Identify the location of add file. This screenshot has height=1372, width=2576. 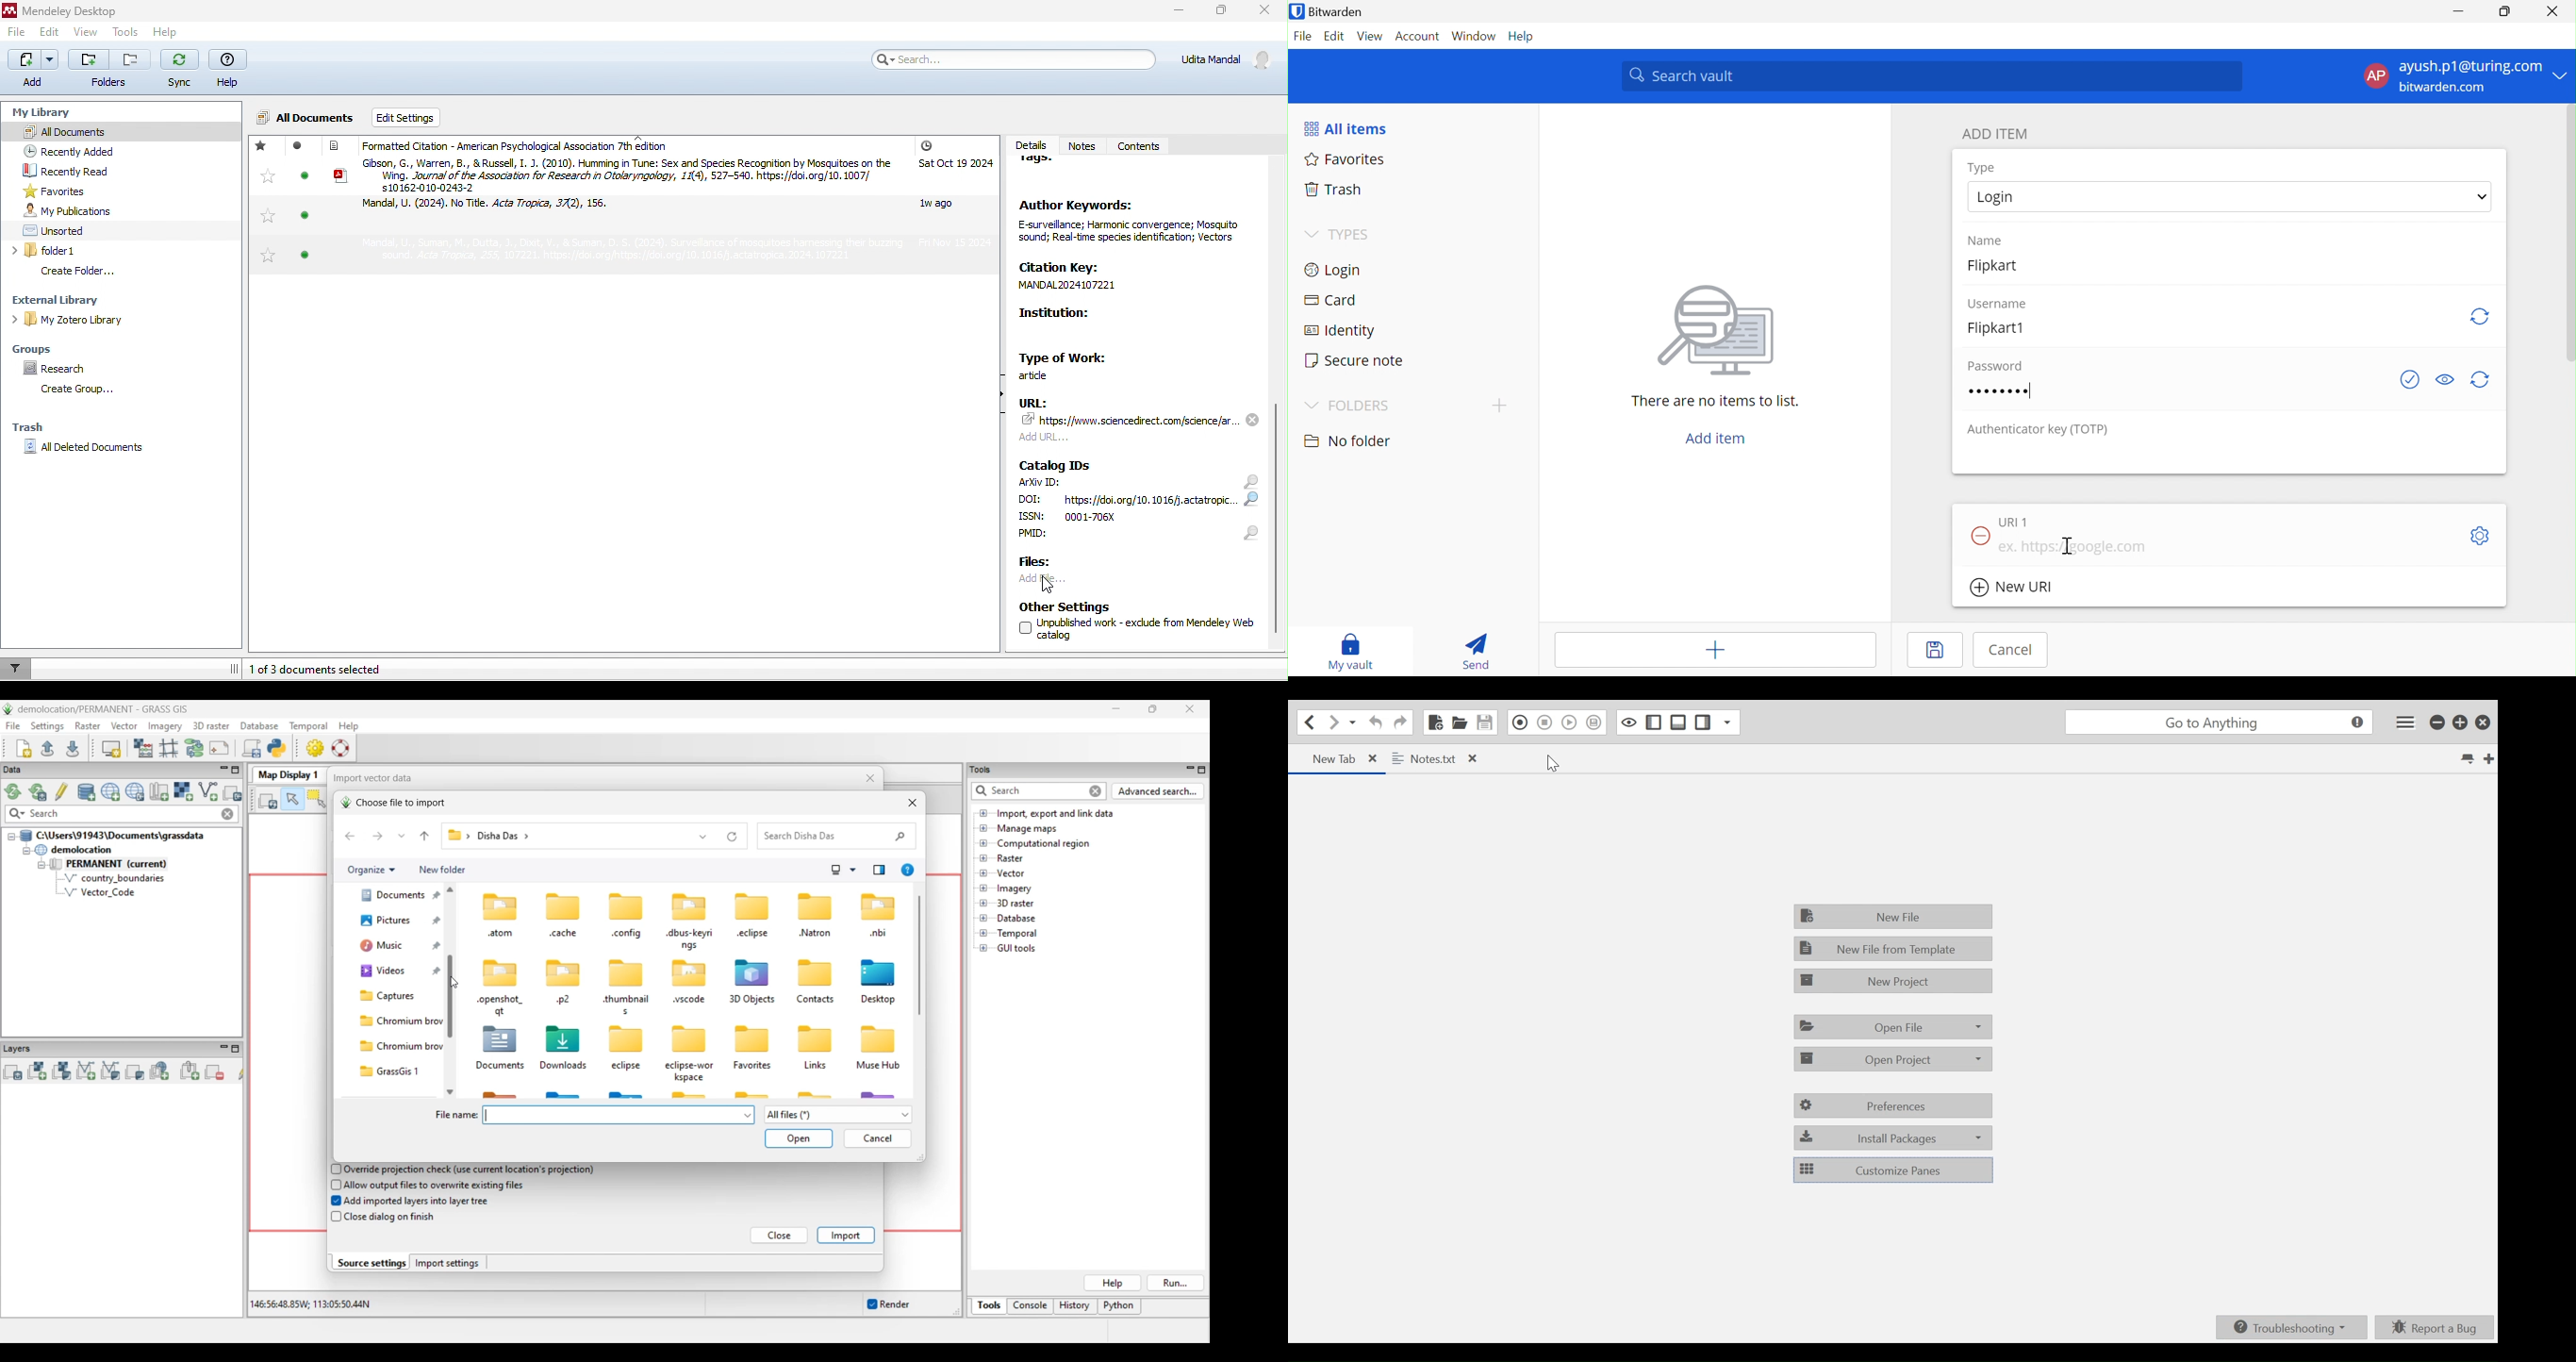
(1064, 581).